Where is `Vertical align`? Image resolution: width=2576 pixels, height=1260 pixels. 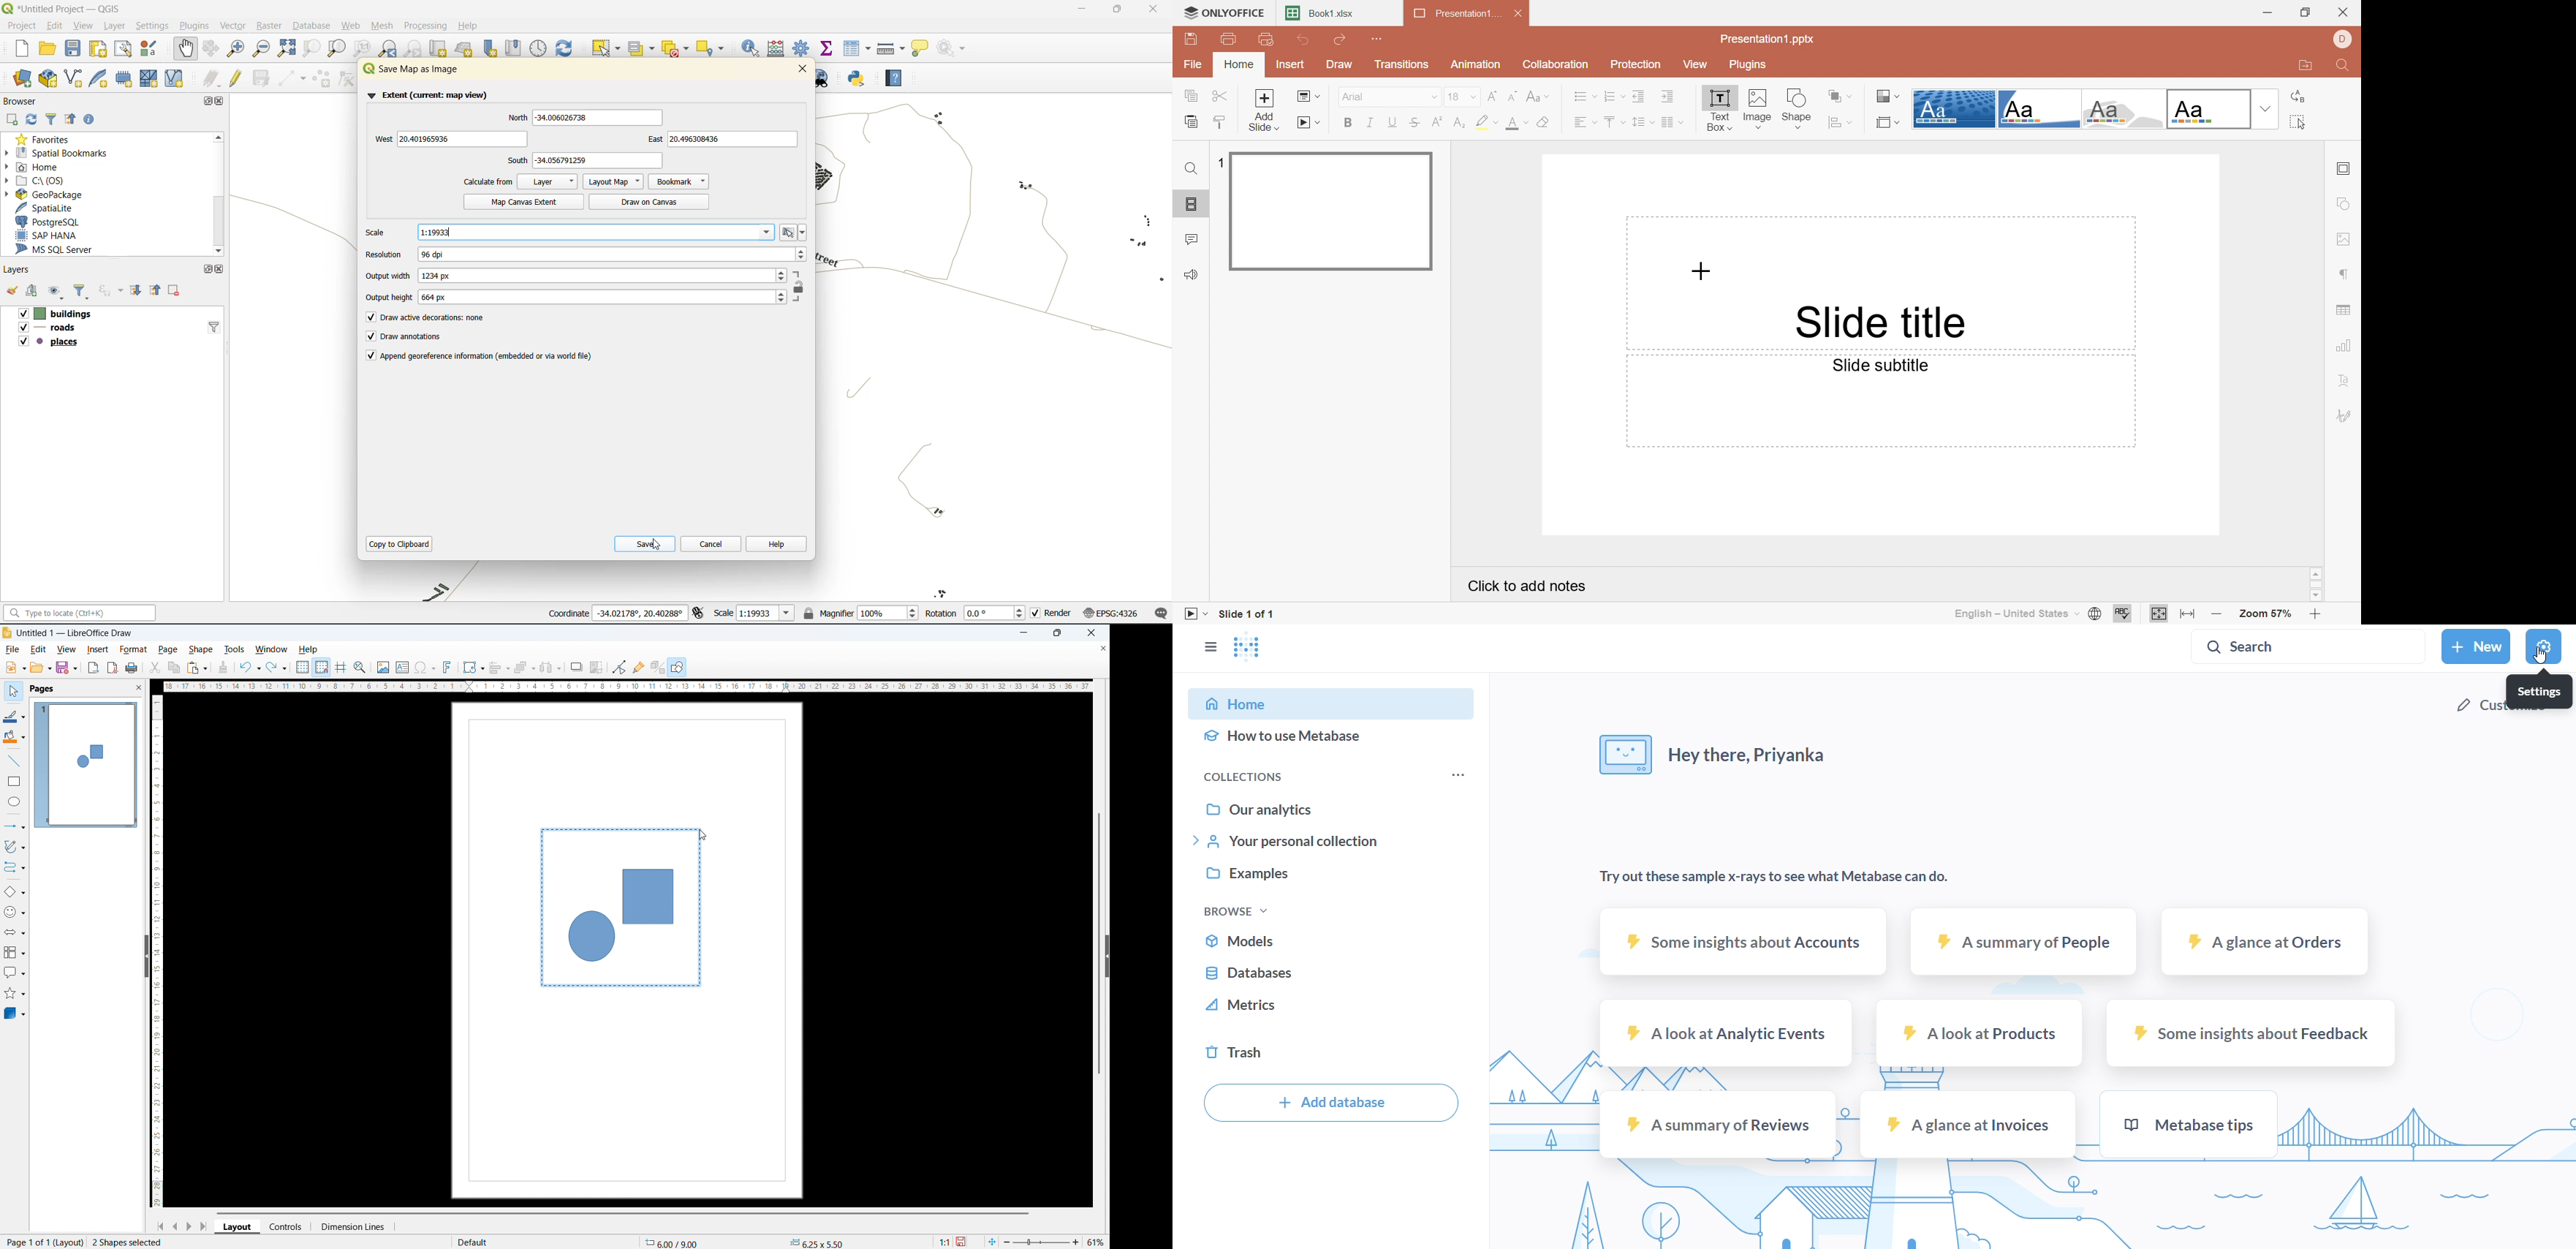
Vertical align is located at coordinates (1613, 119).